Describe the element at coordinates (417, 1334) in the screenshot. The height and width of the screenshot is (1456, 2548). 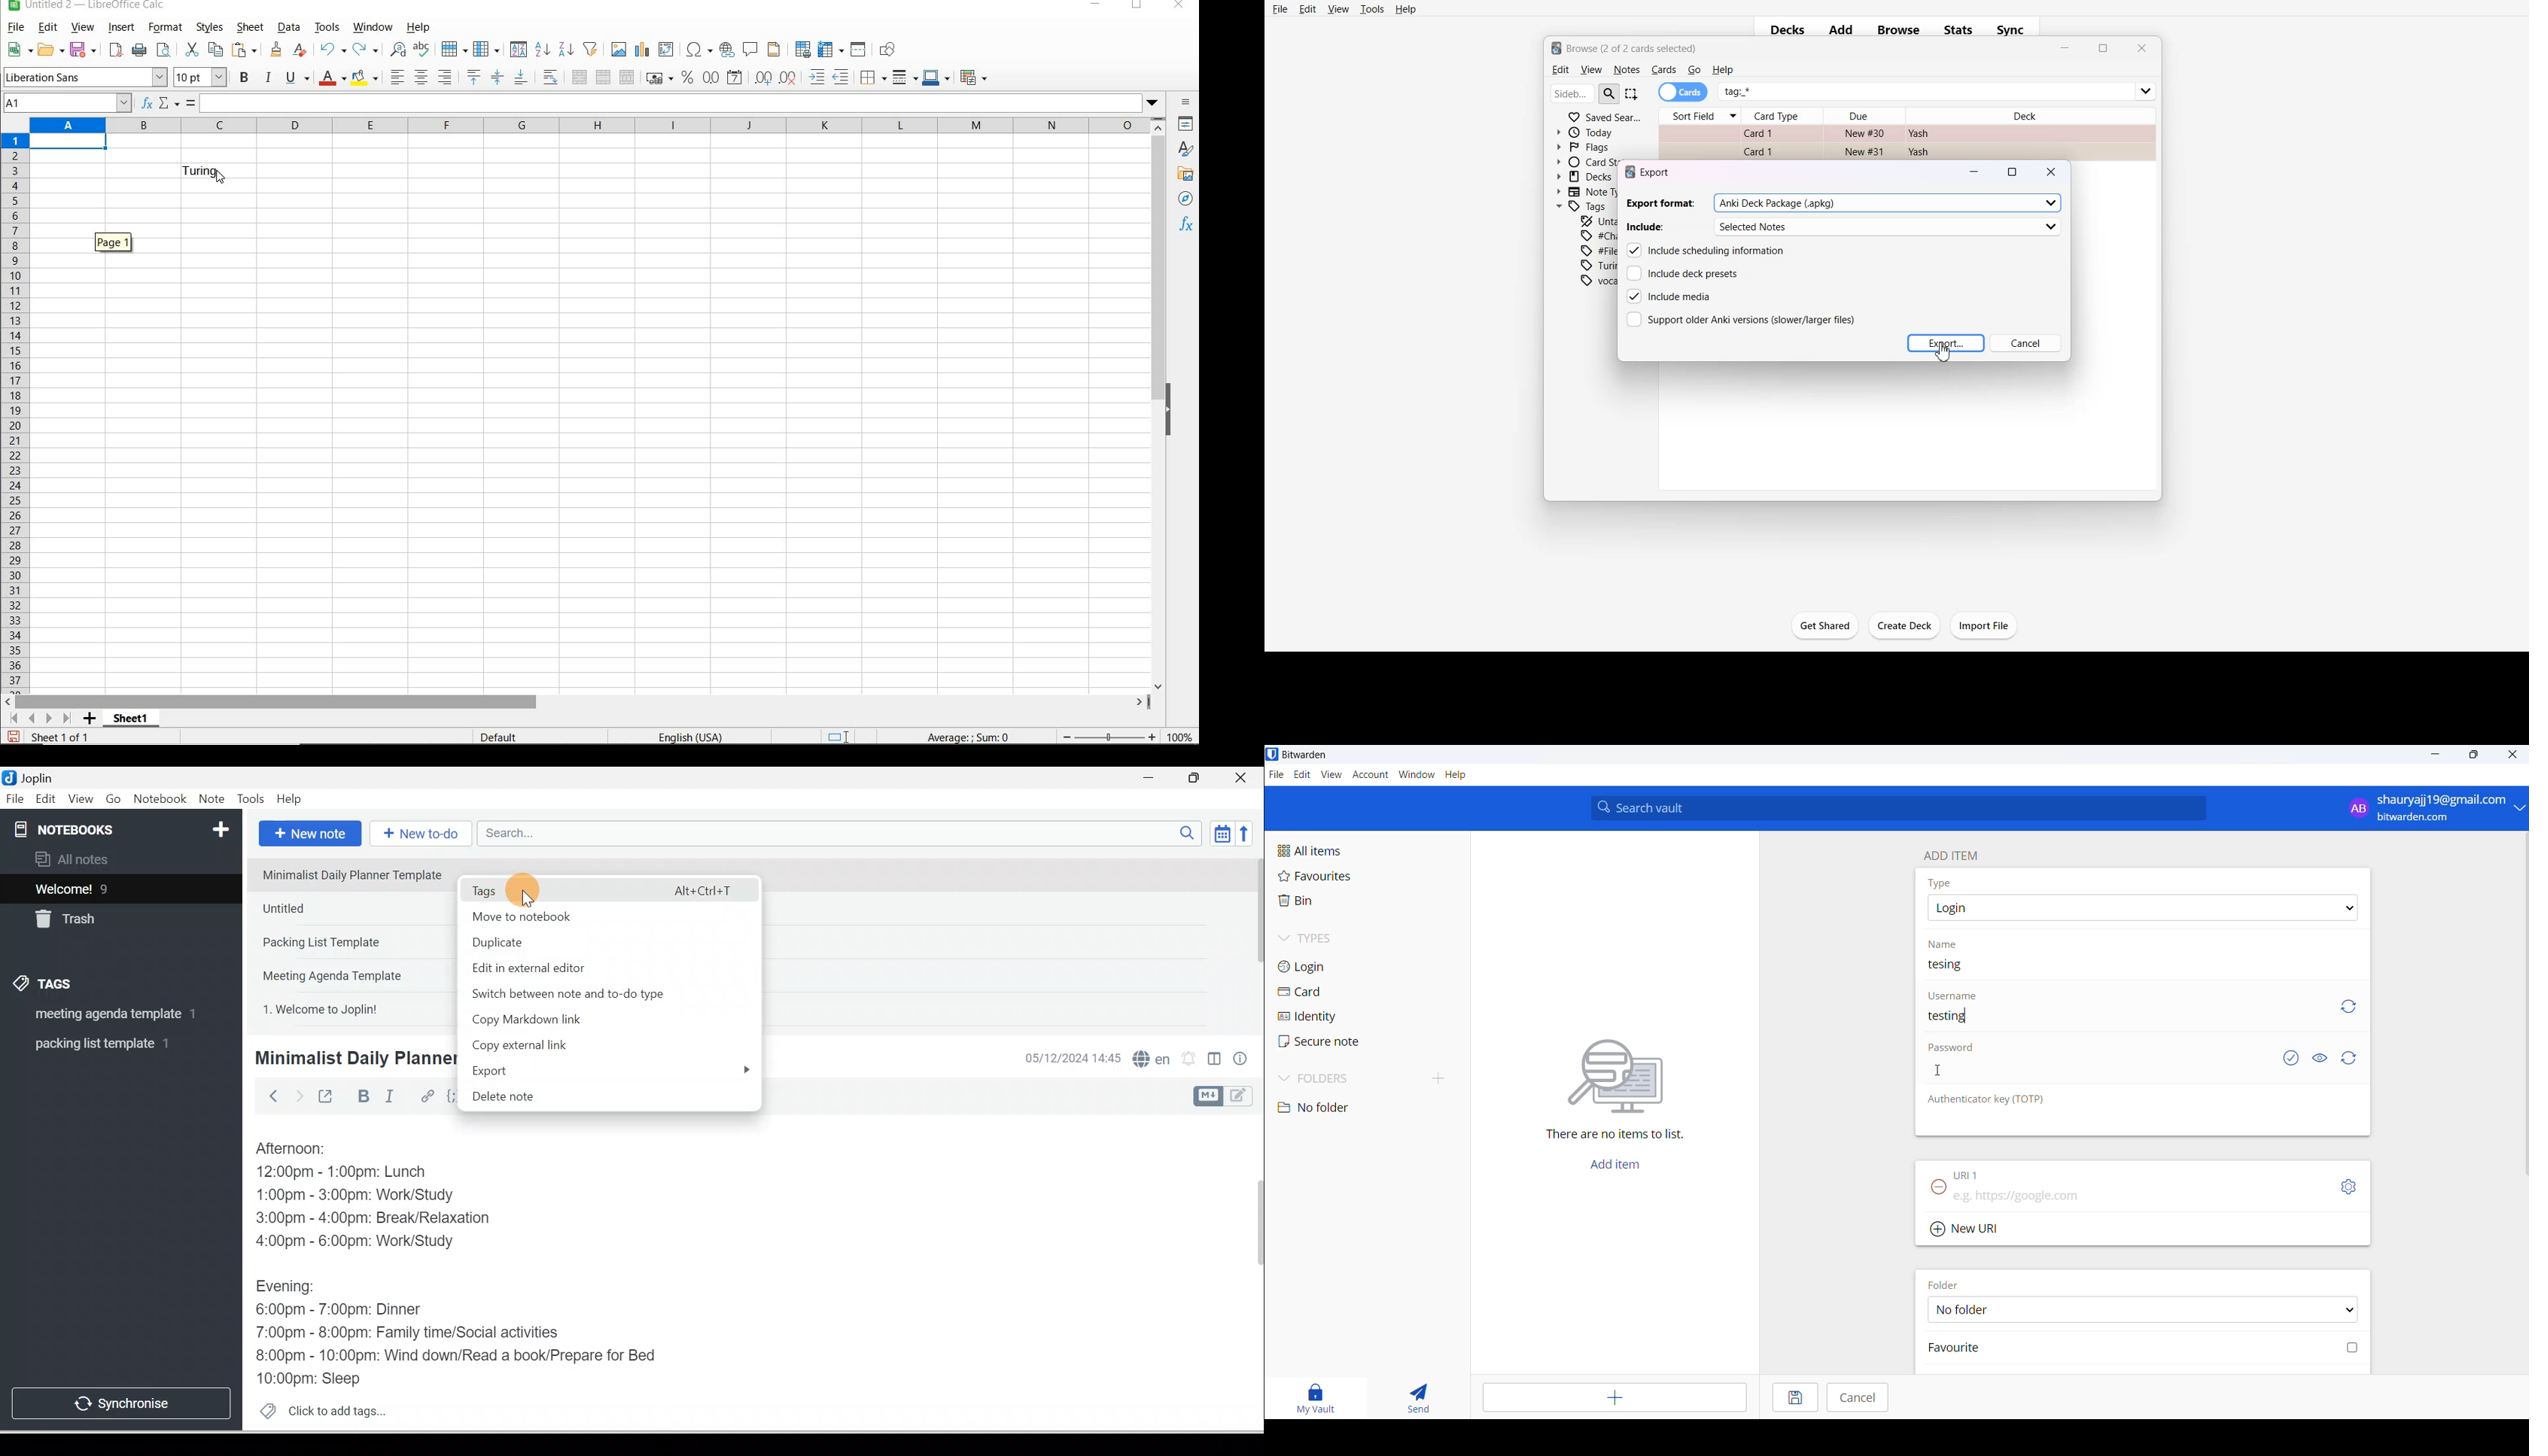
I see `7:00pm - 8:00pm: Family time/Social activities` at that location.